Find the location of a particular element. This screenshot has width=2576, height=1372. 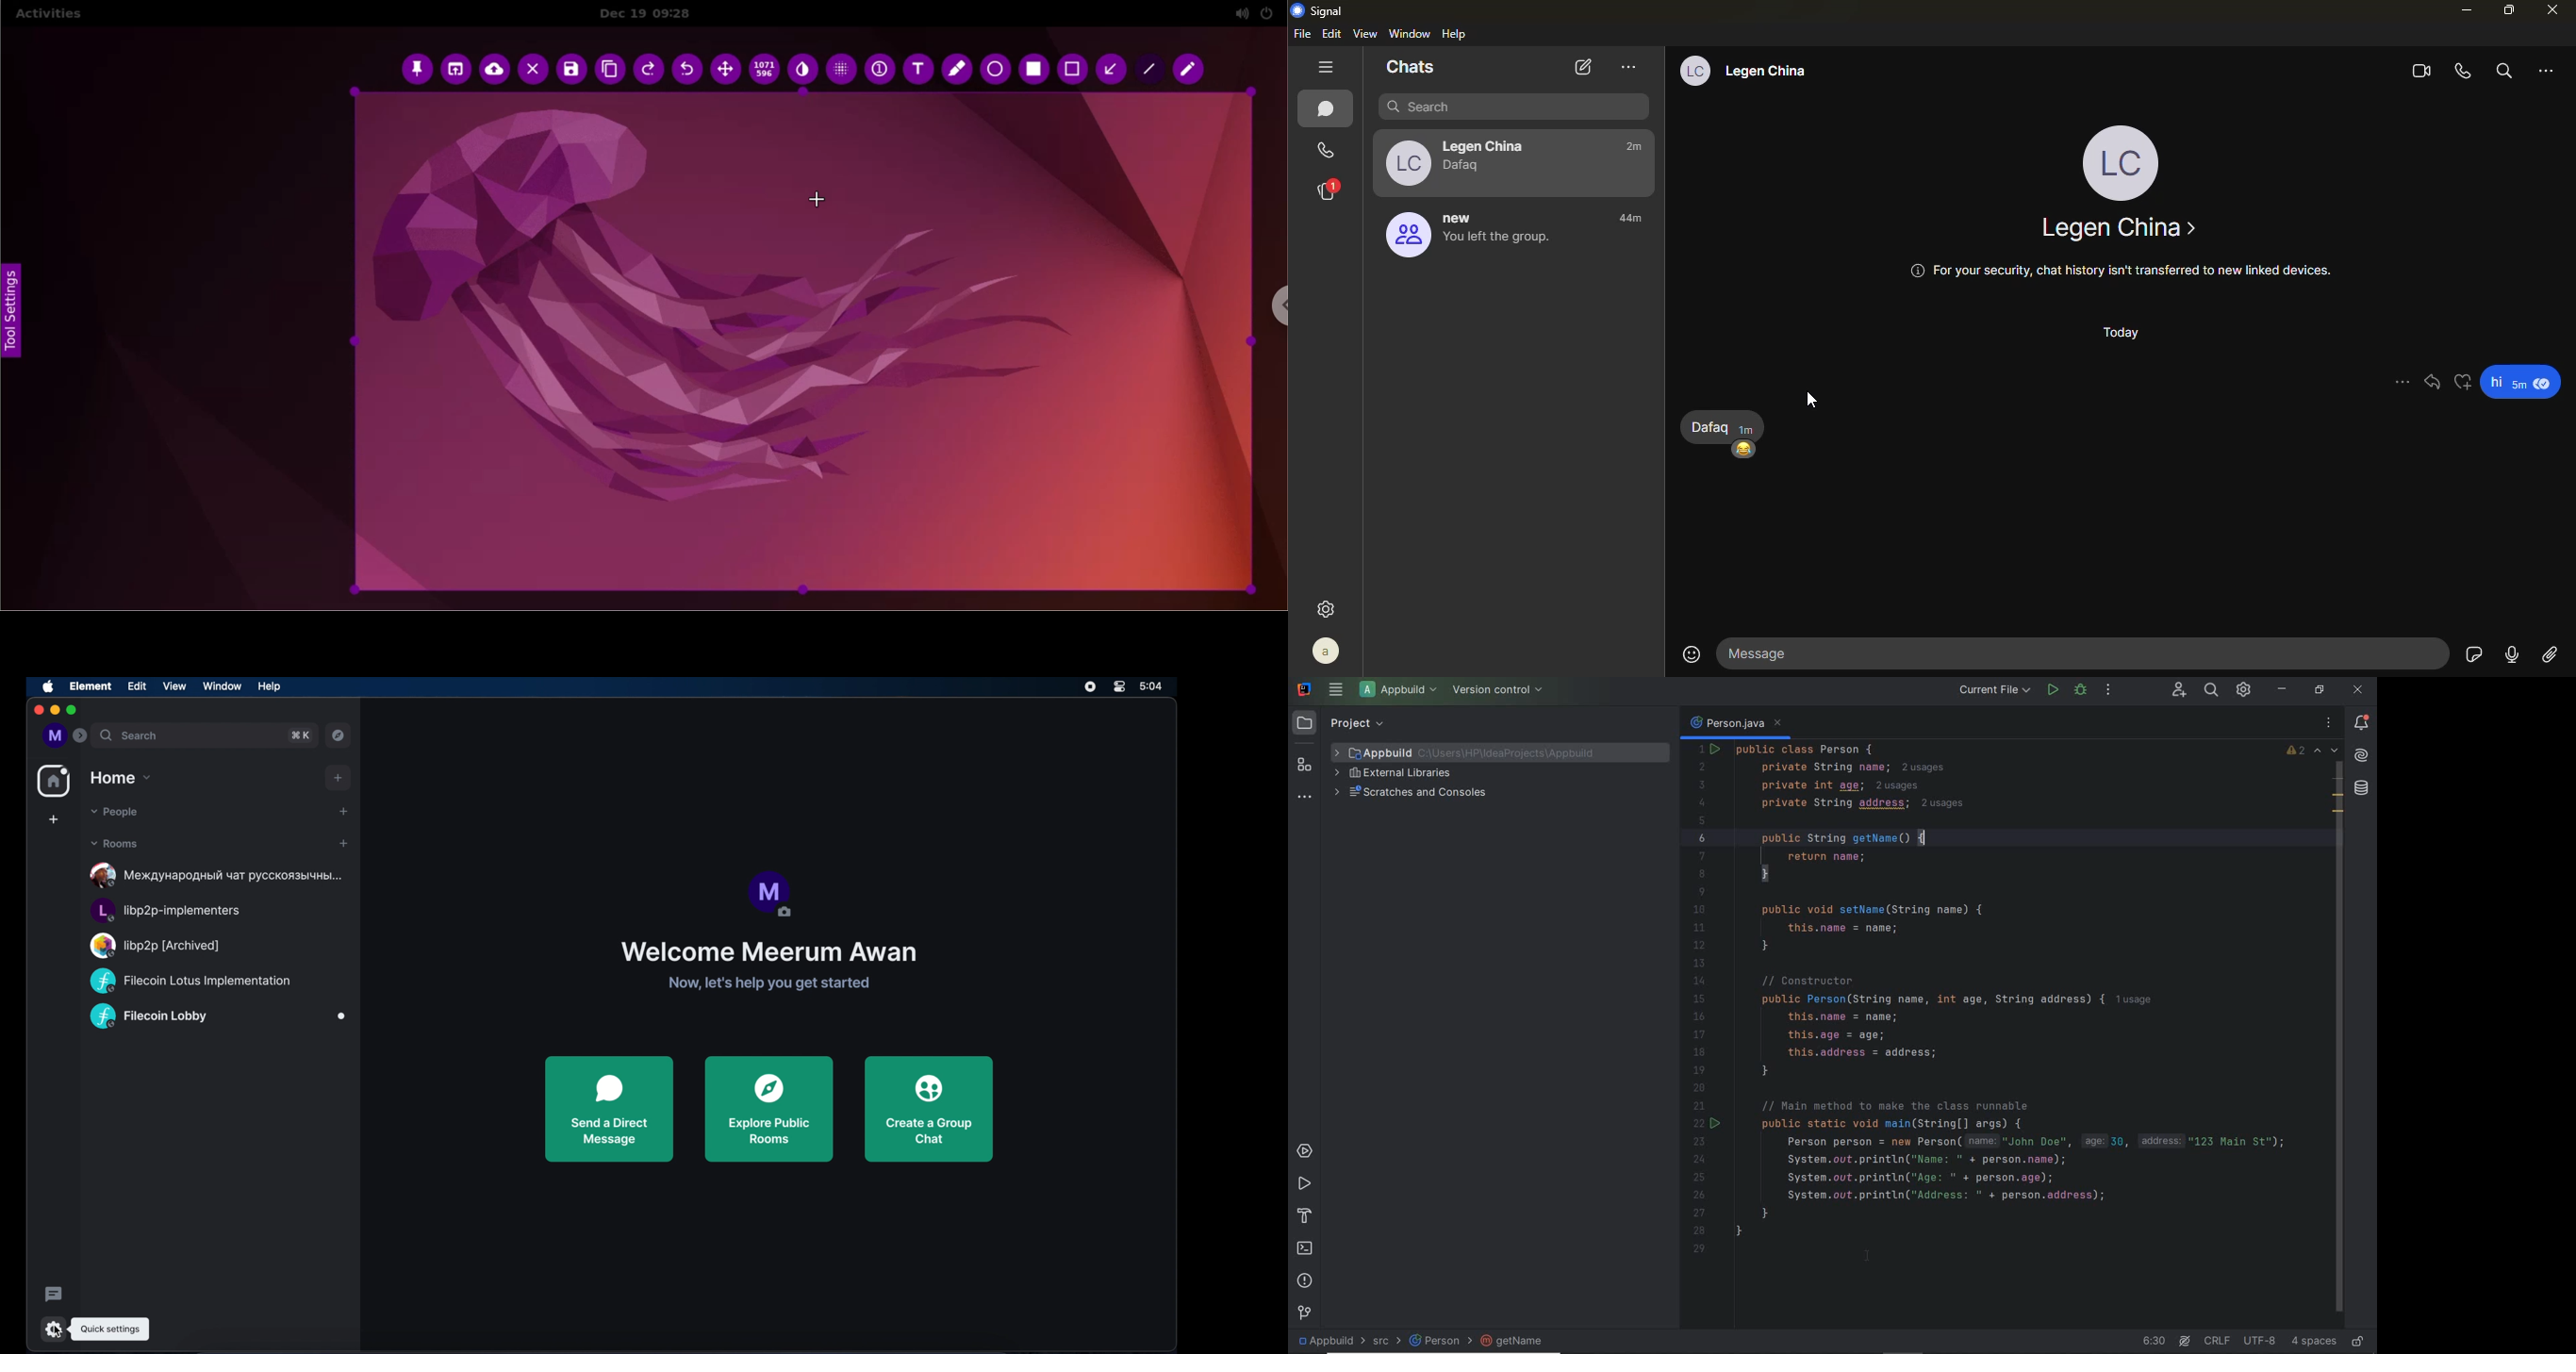

cursor is located at coordinates (44, 1328).